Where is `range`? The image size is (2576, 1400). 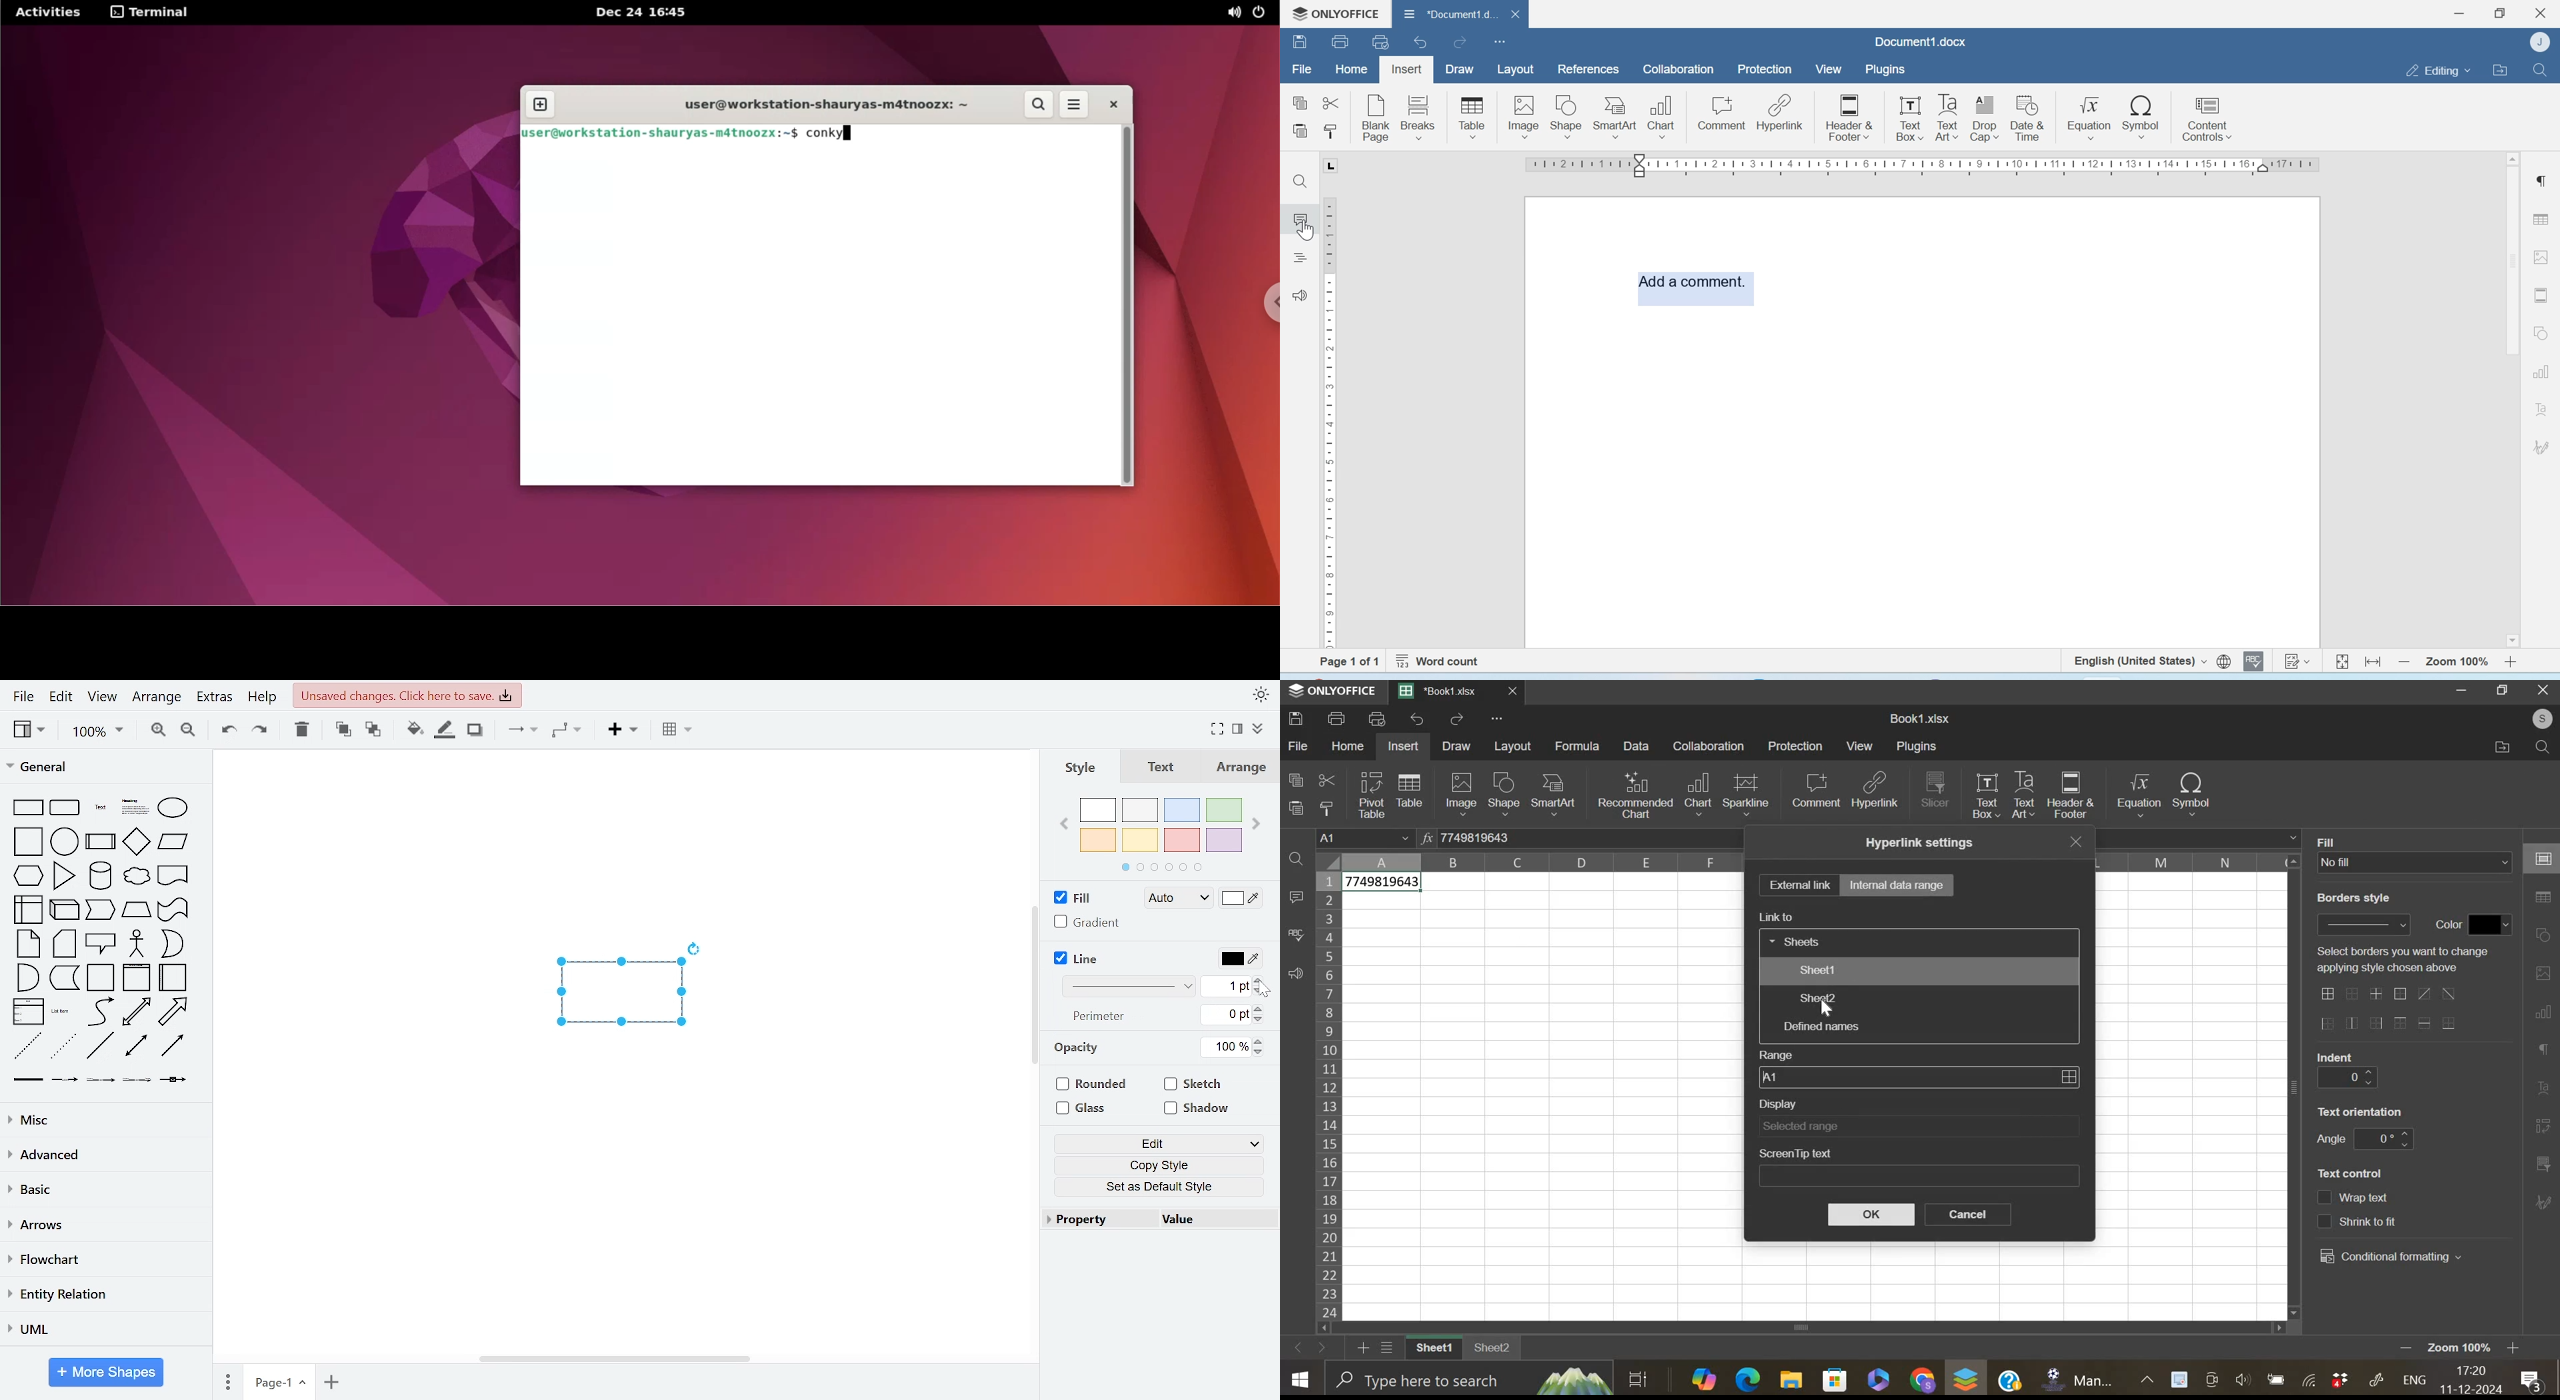 range is located at coordinates (1918, 1077).